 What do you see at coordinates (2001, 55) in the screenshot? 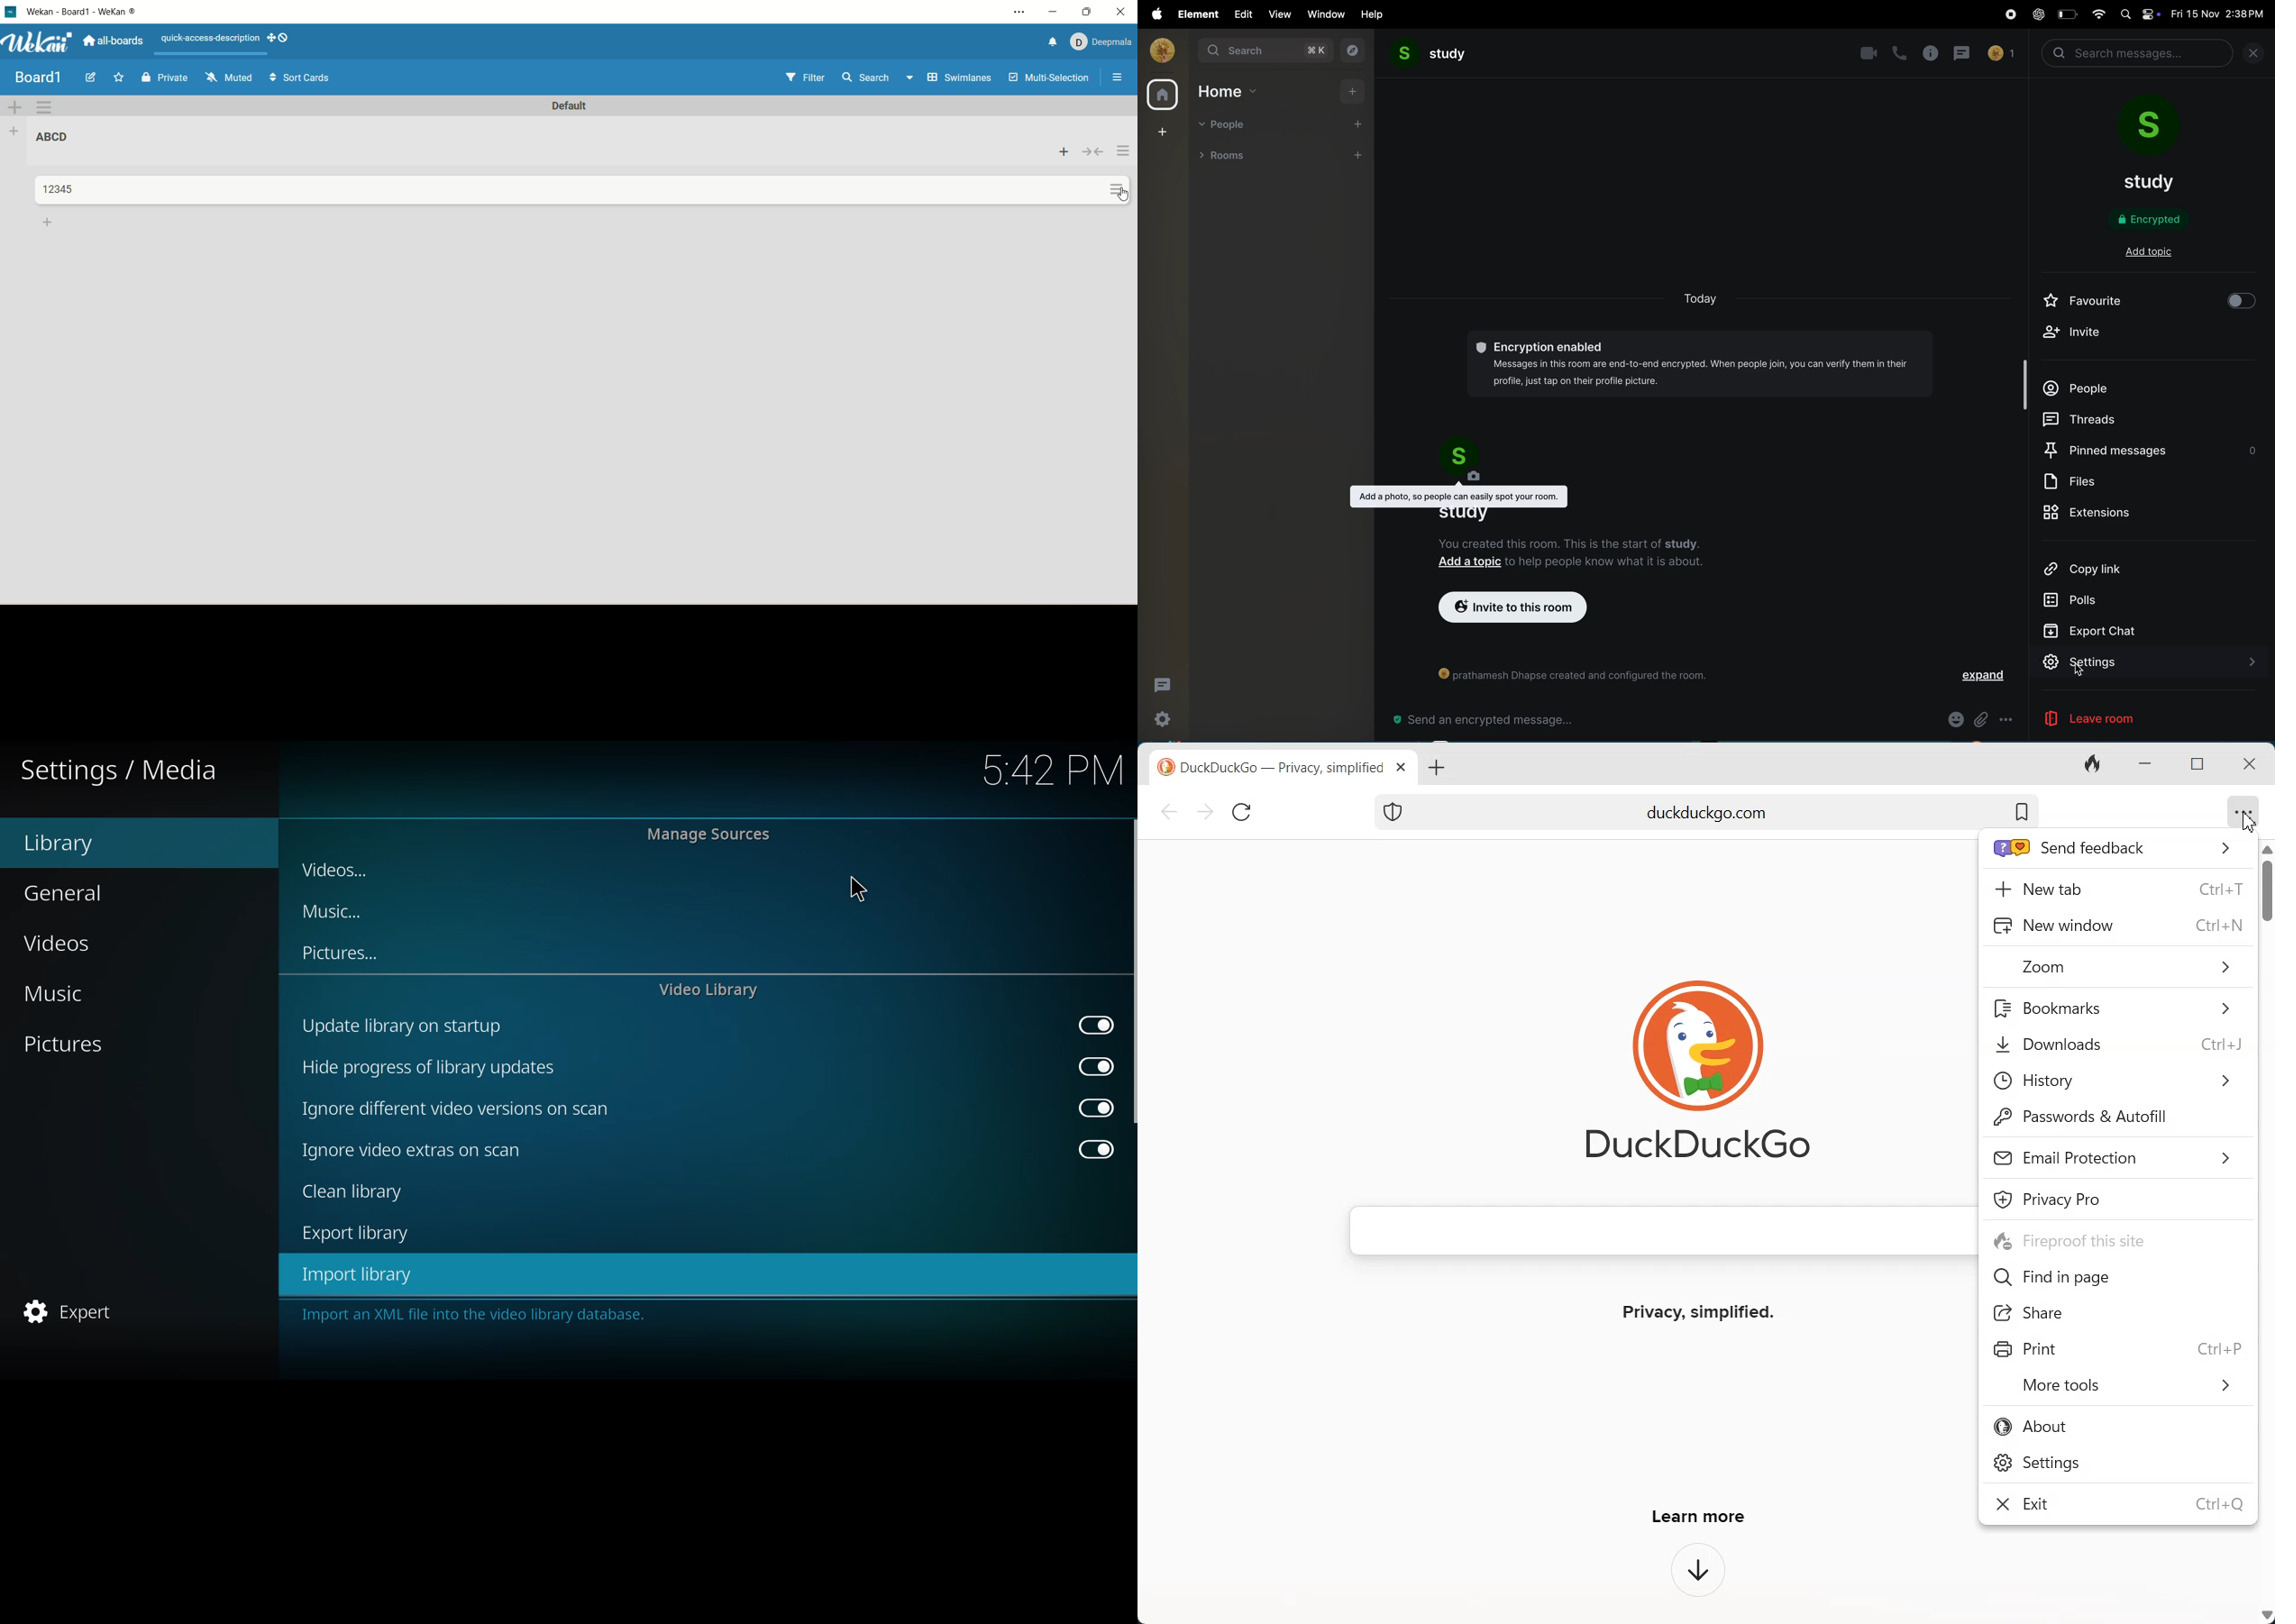
I see `no of people` at bounding box center [2001, 55].